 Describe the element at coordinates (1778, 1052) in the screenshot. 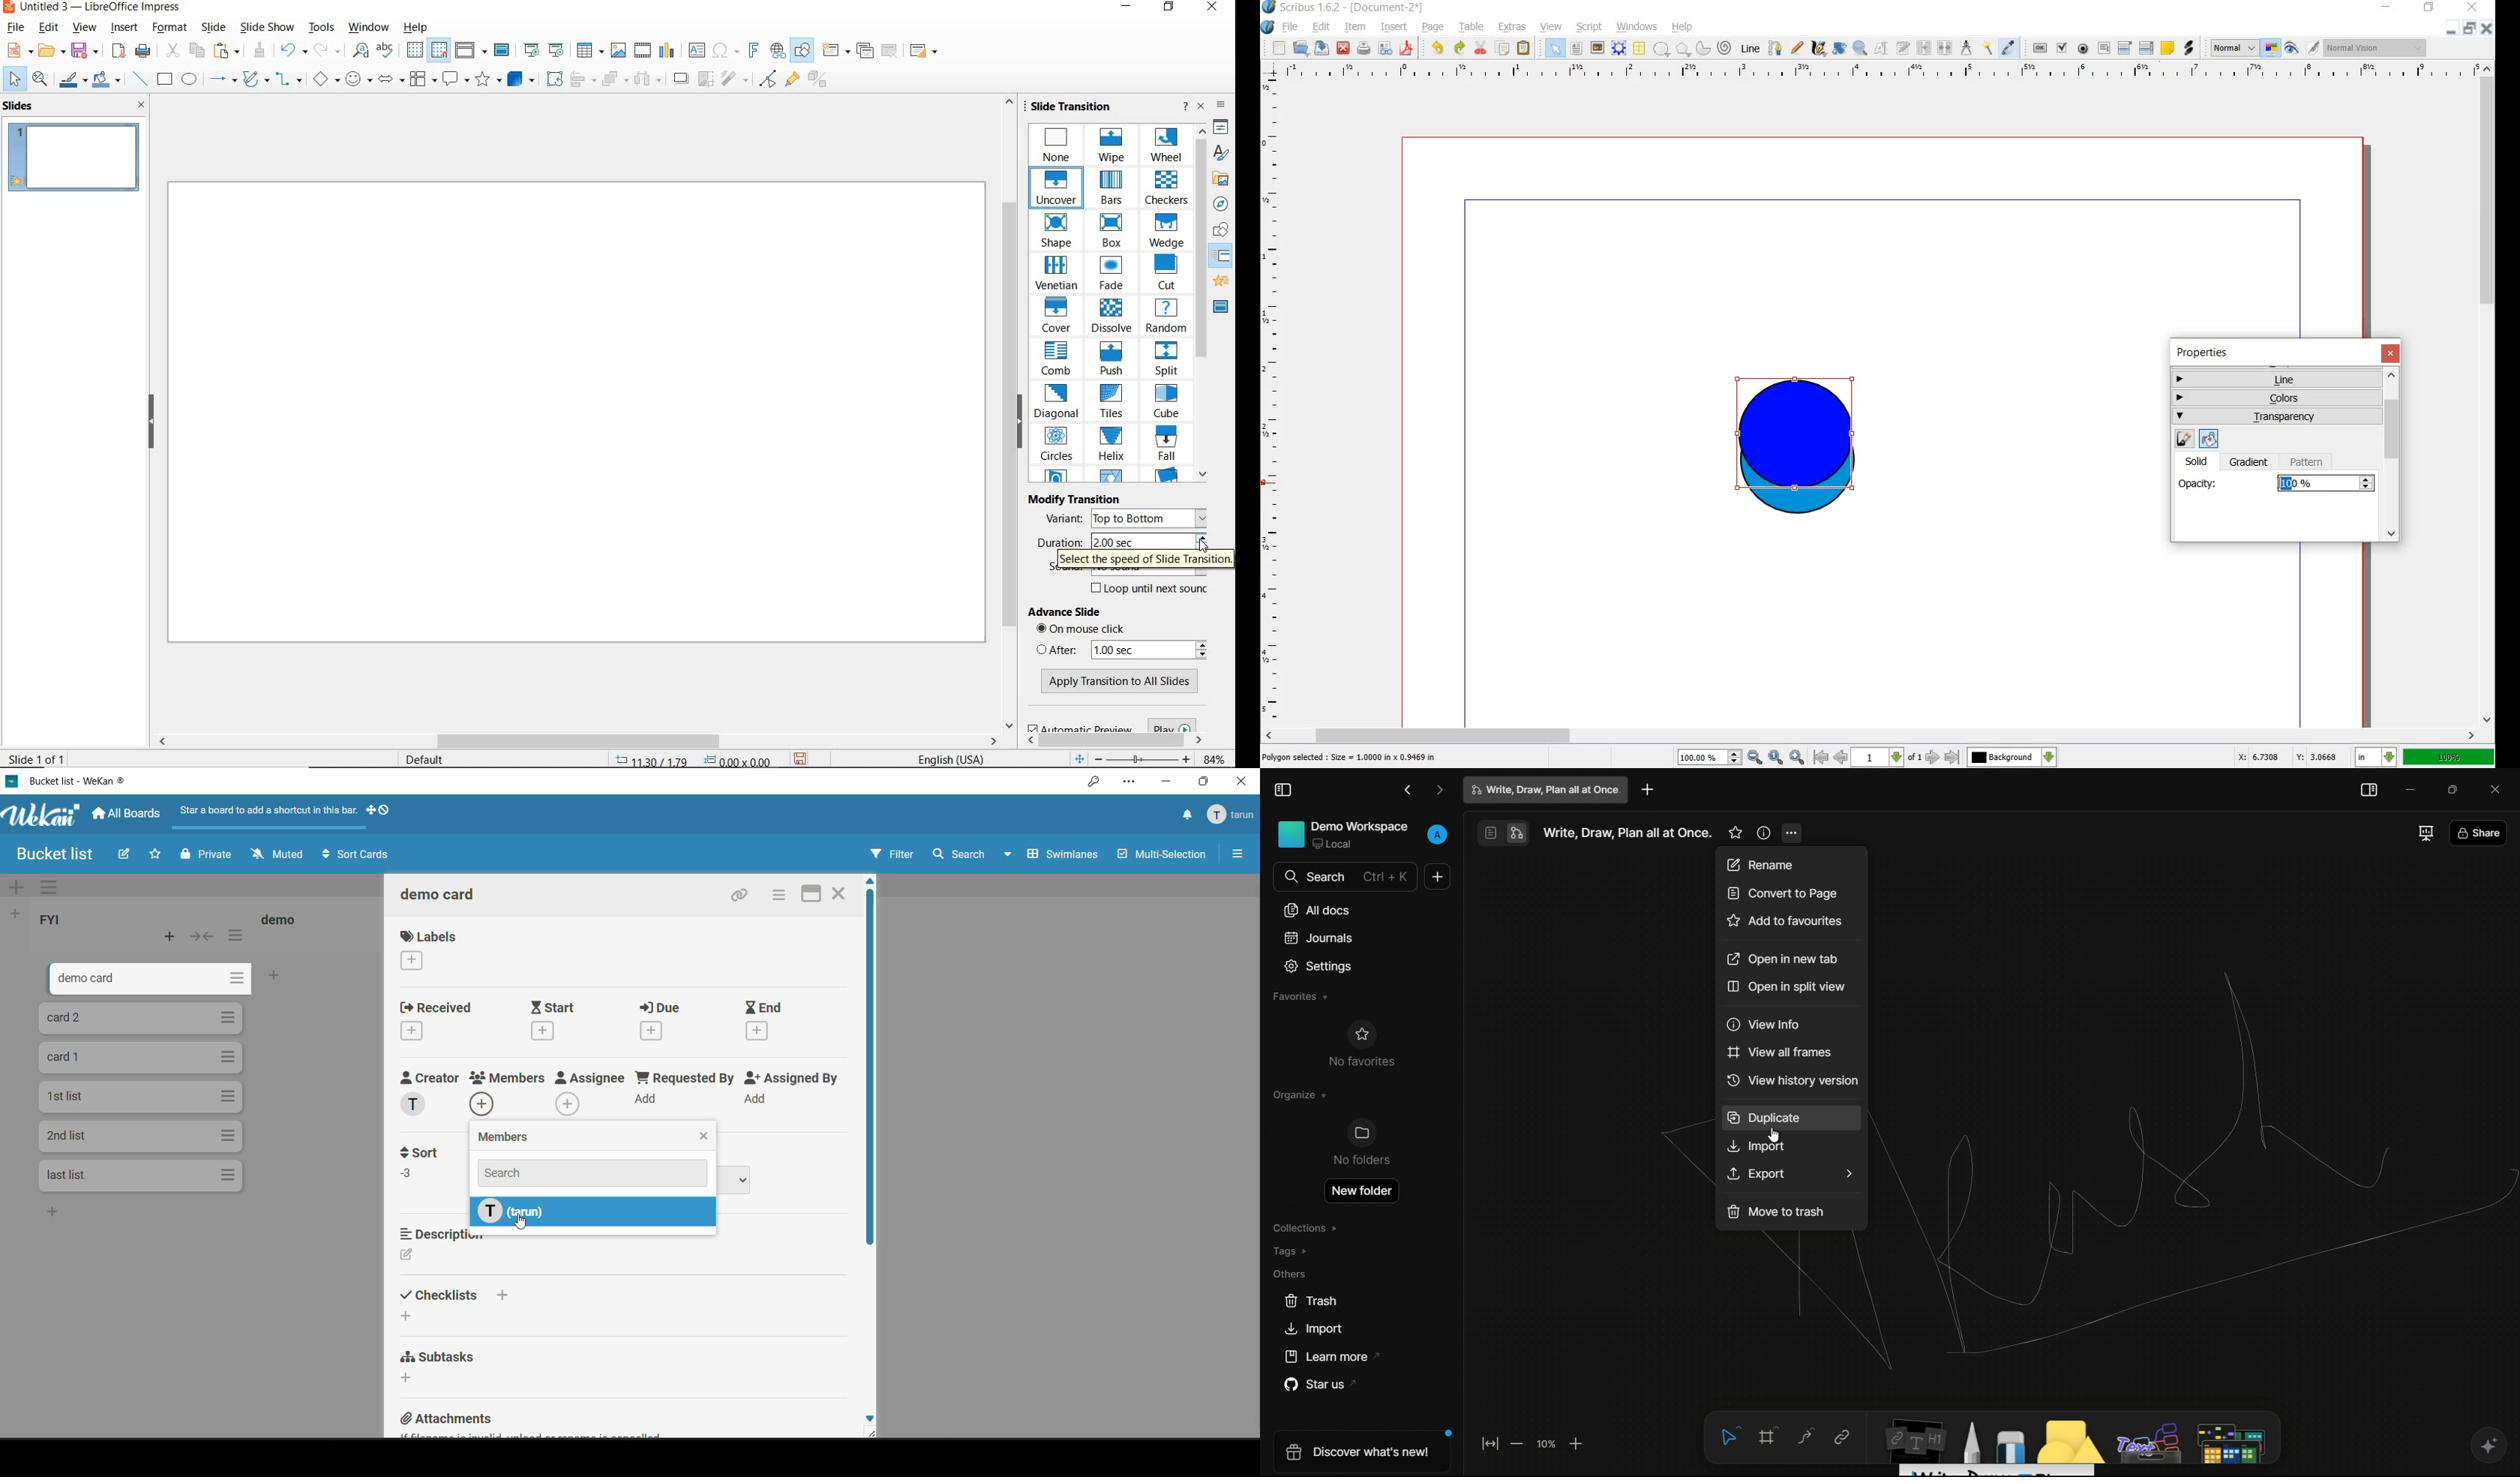

I see `view all frames` at that location.